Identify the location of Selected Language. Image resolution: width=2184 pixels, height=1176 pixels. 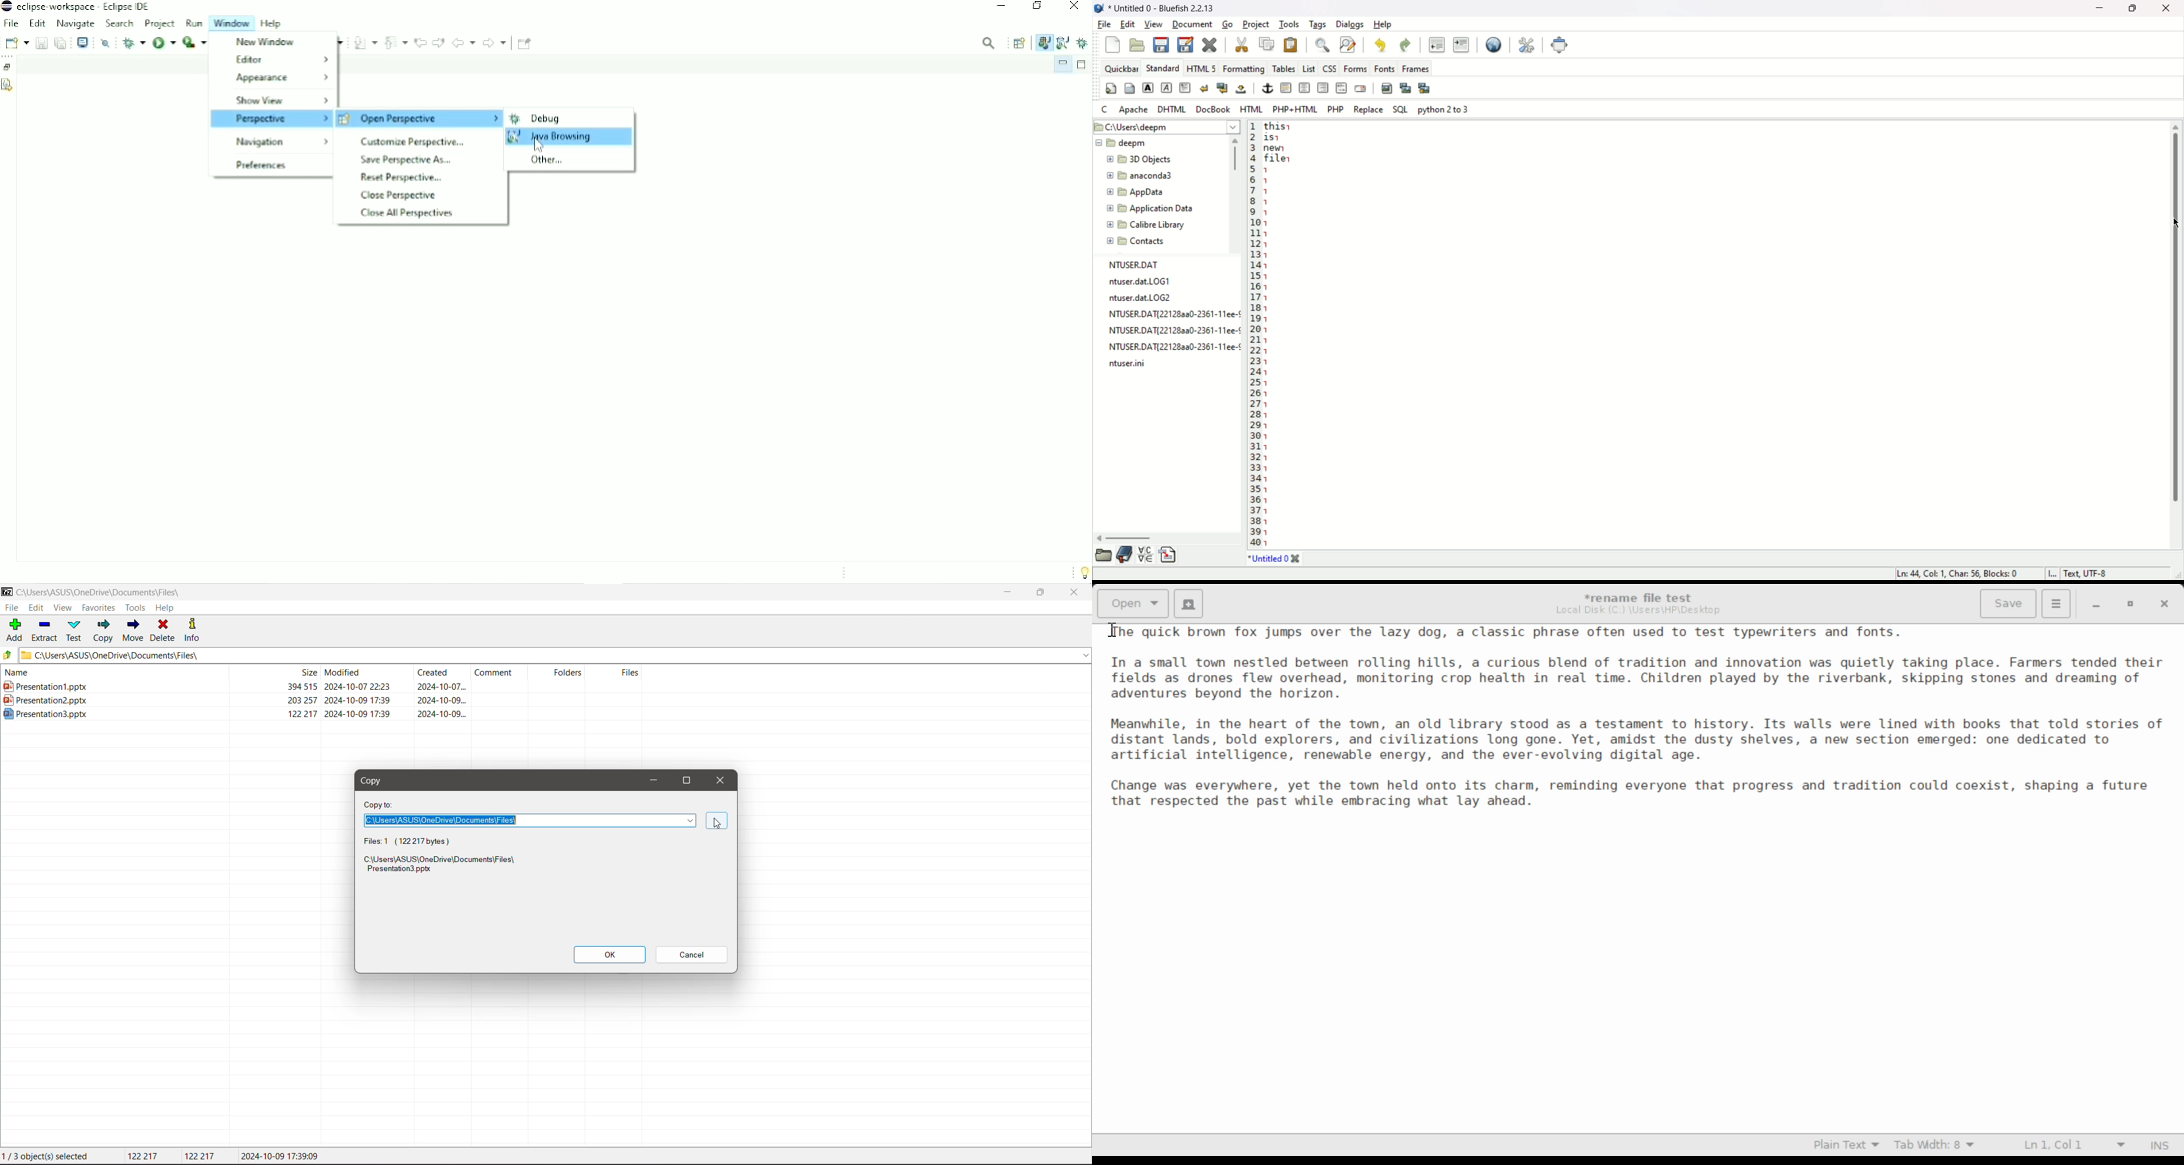
(1846, 1145).